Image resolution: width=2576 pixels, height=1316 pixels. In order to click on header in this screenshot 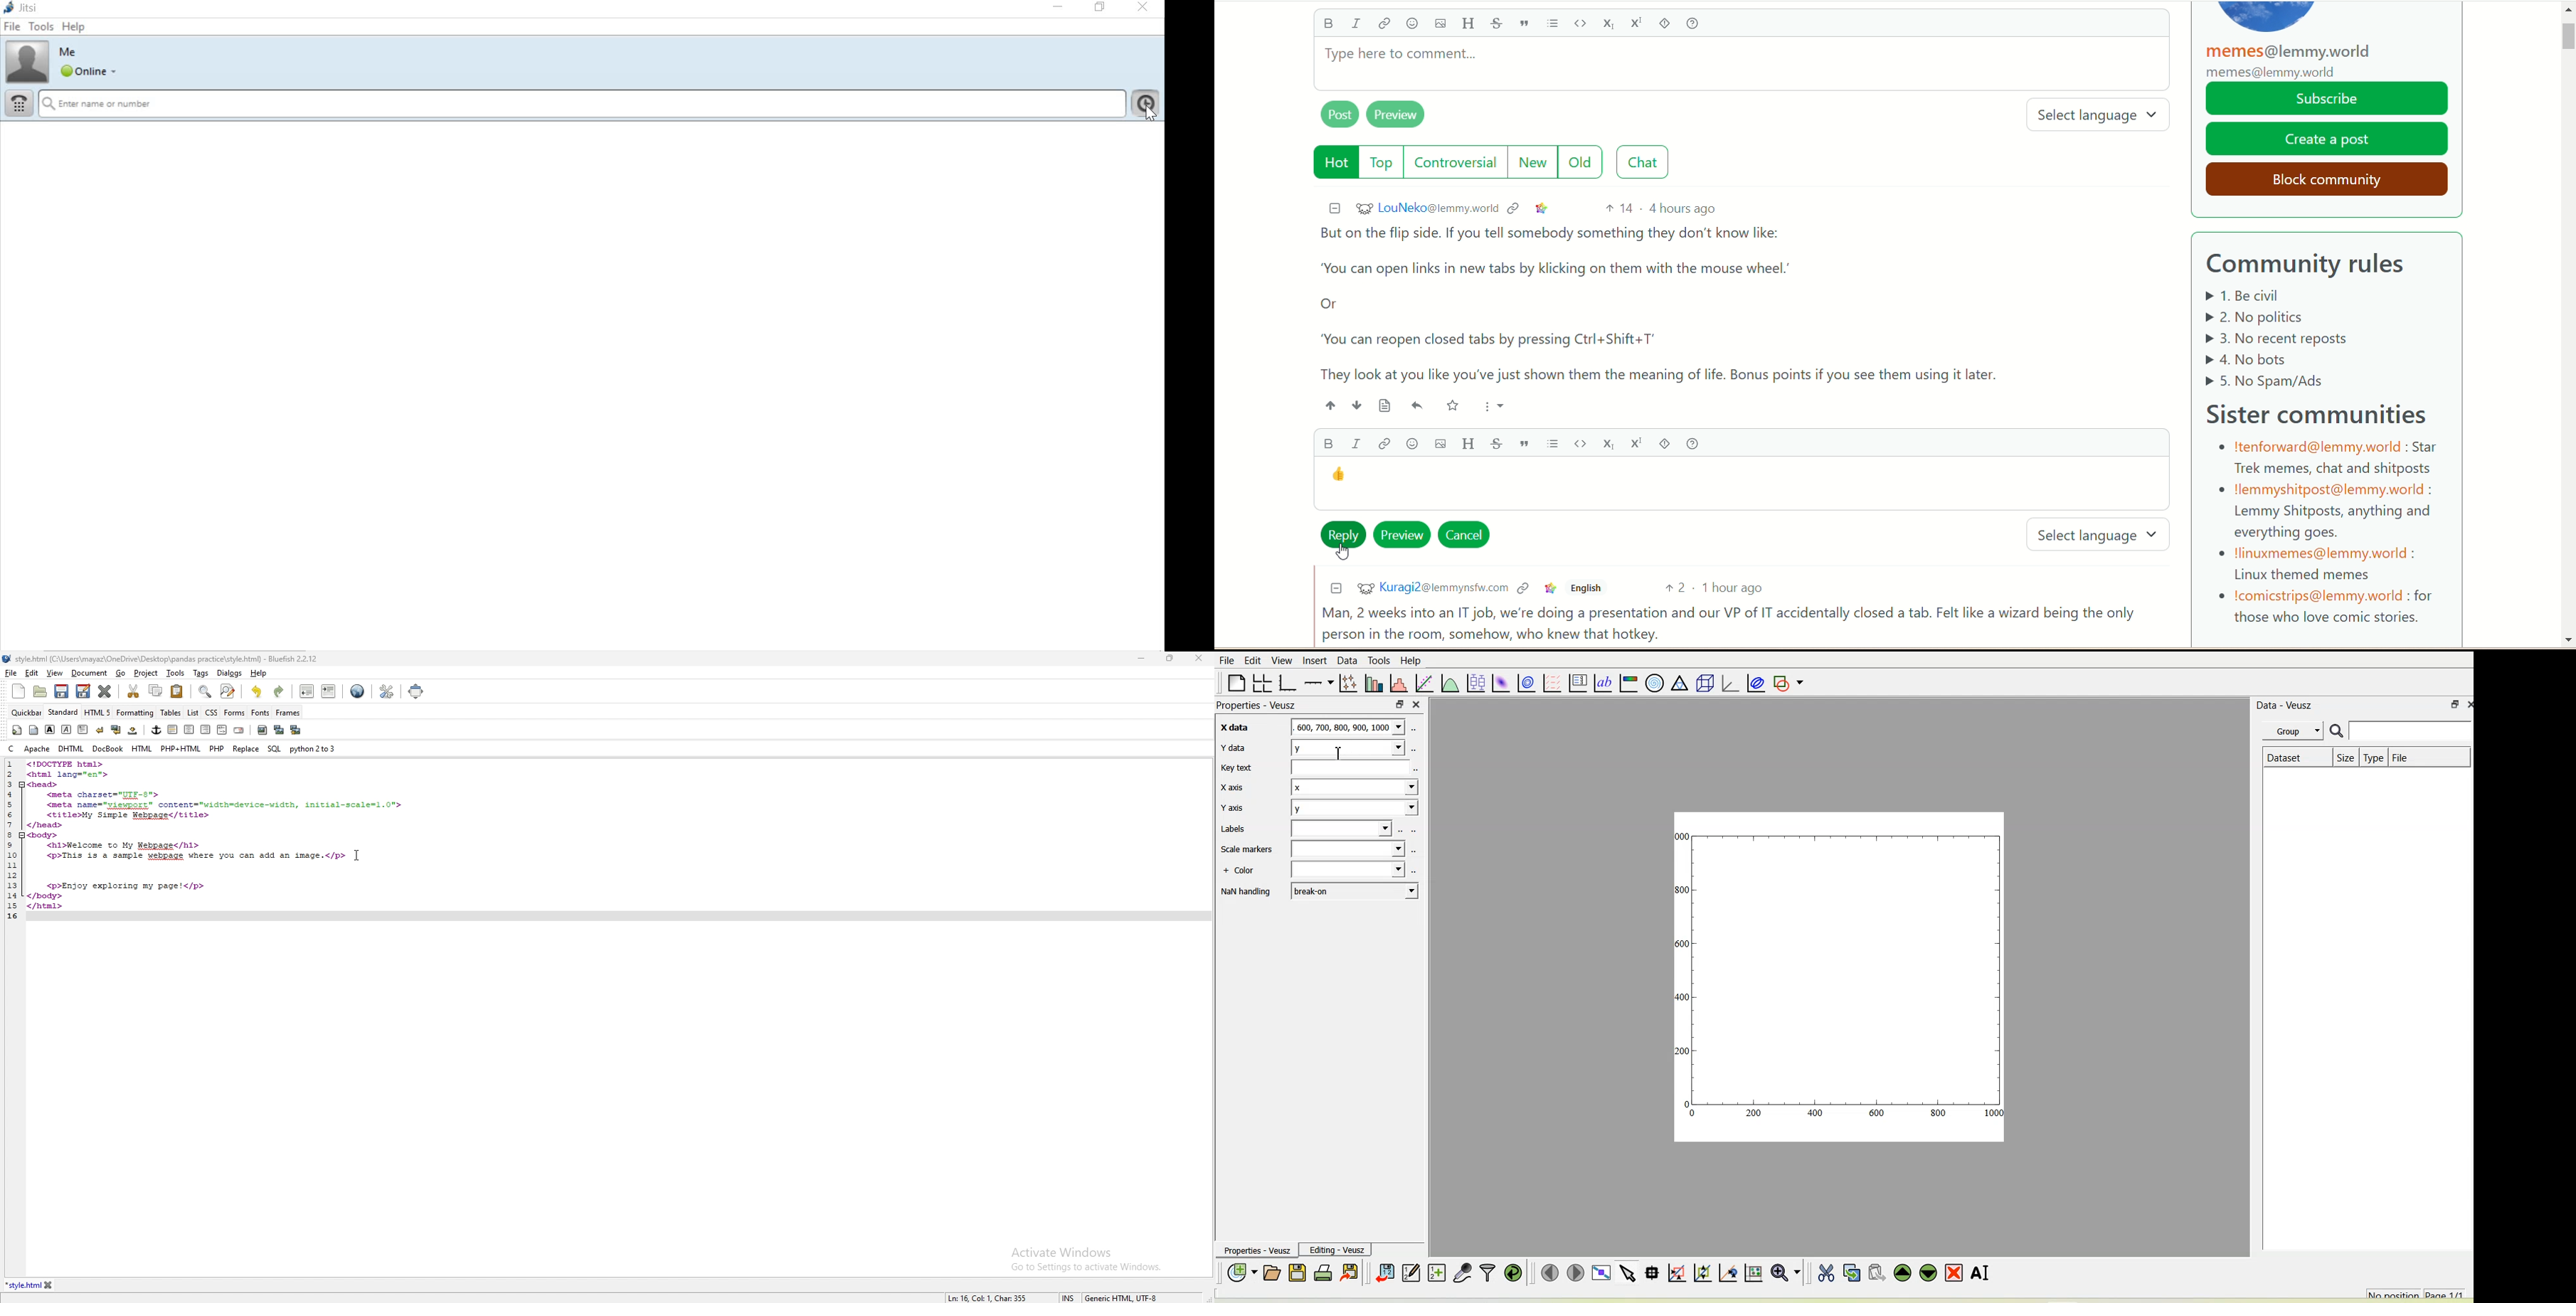, I will do `click(1468, 23)`.